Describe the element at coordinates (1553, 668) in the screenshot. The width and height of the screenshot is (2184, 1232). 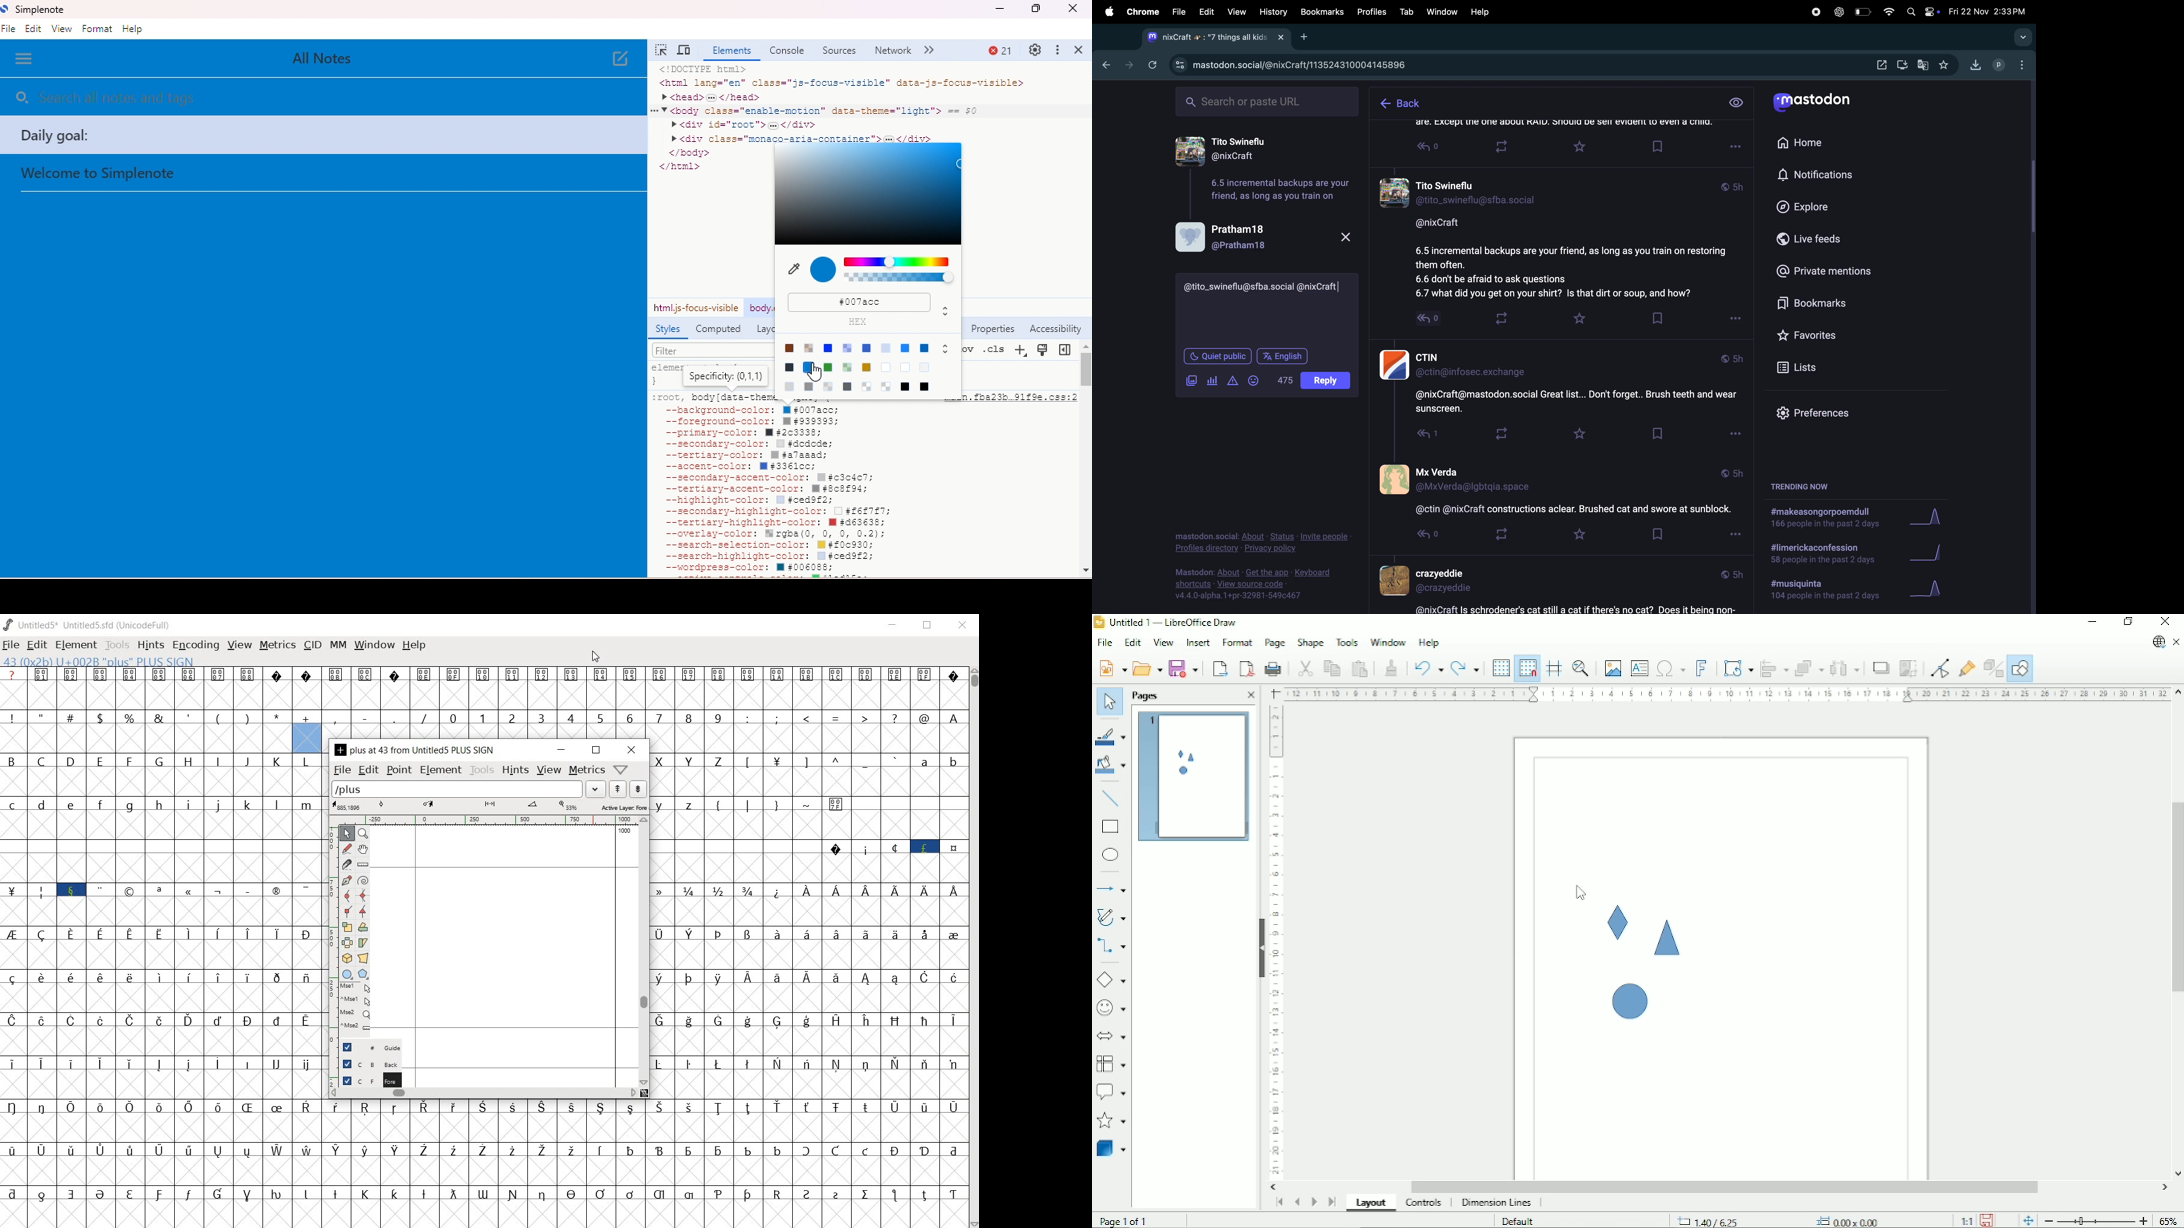
I see `Helplines while moving` at that location.